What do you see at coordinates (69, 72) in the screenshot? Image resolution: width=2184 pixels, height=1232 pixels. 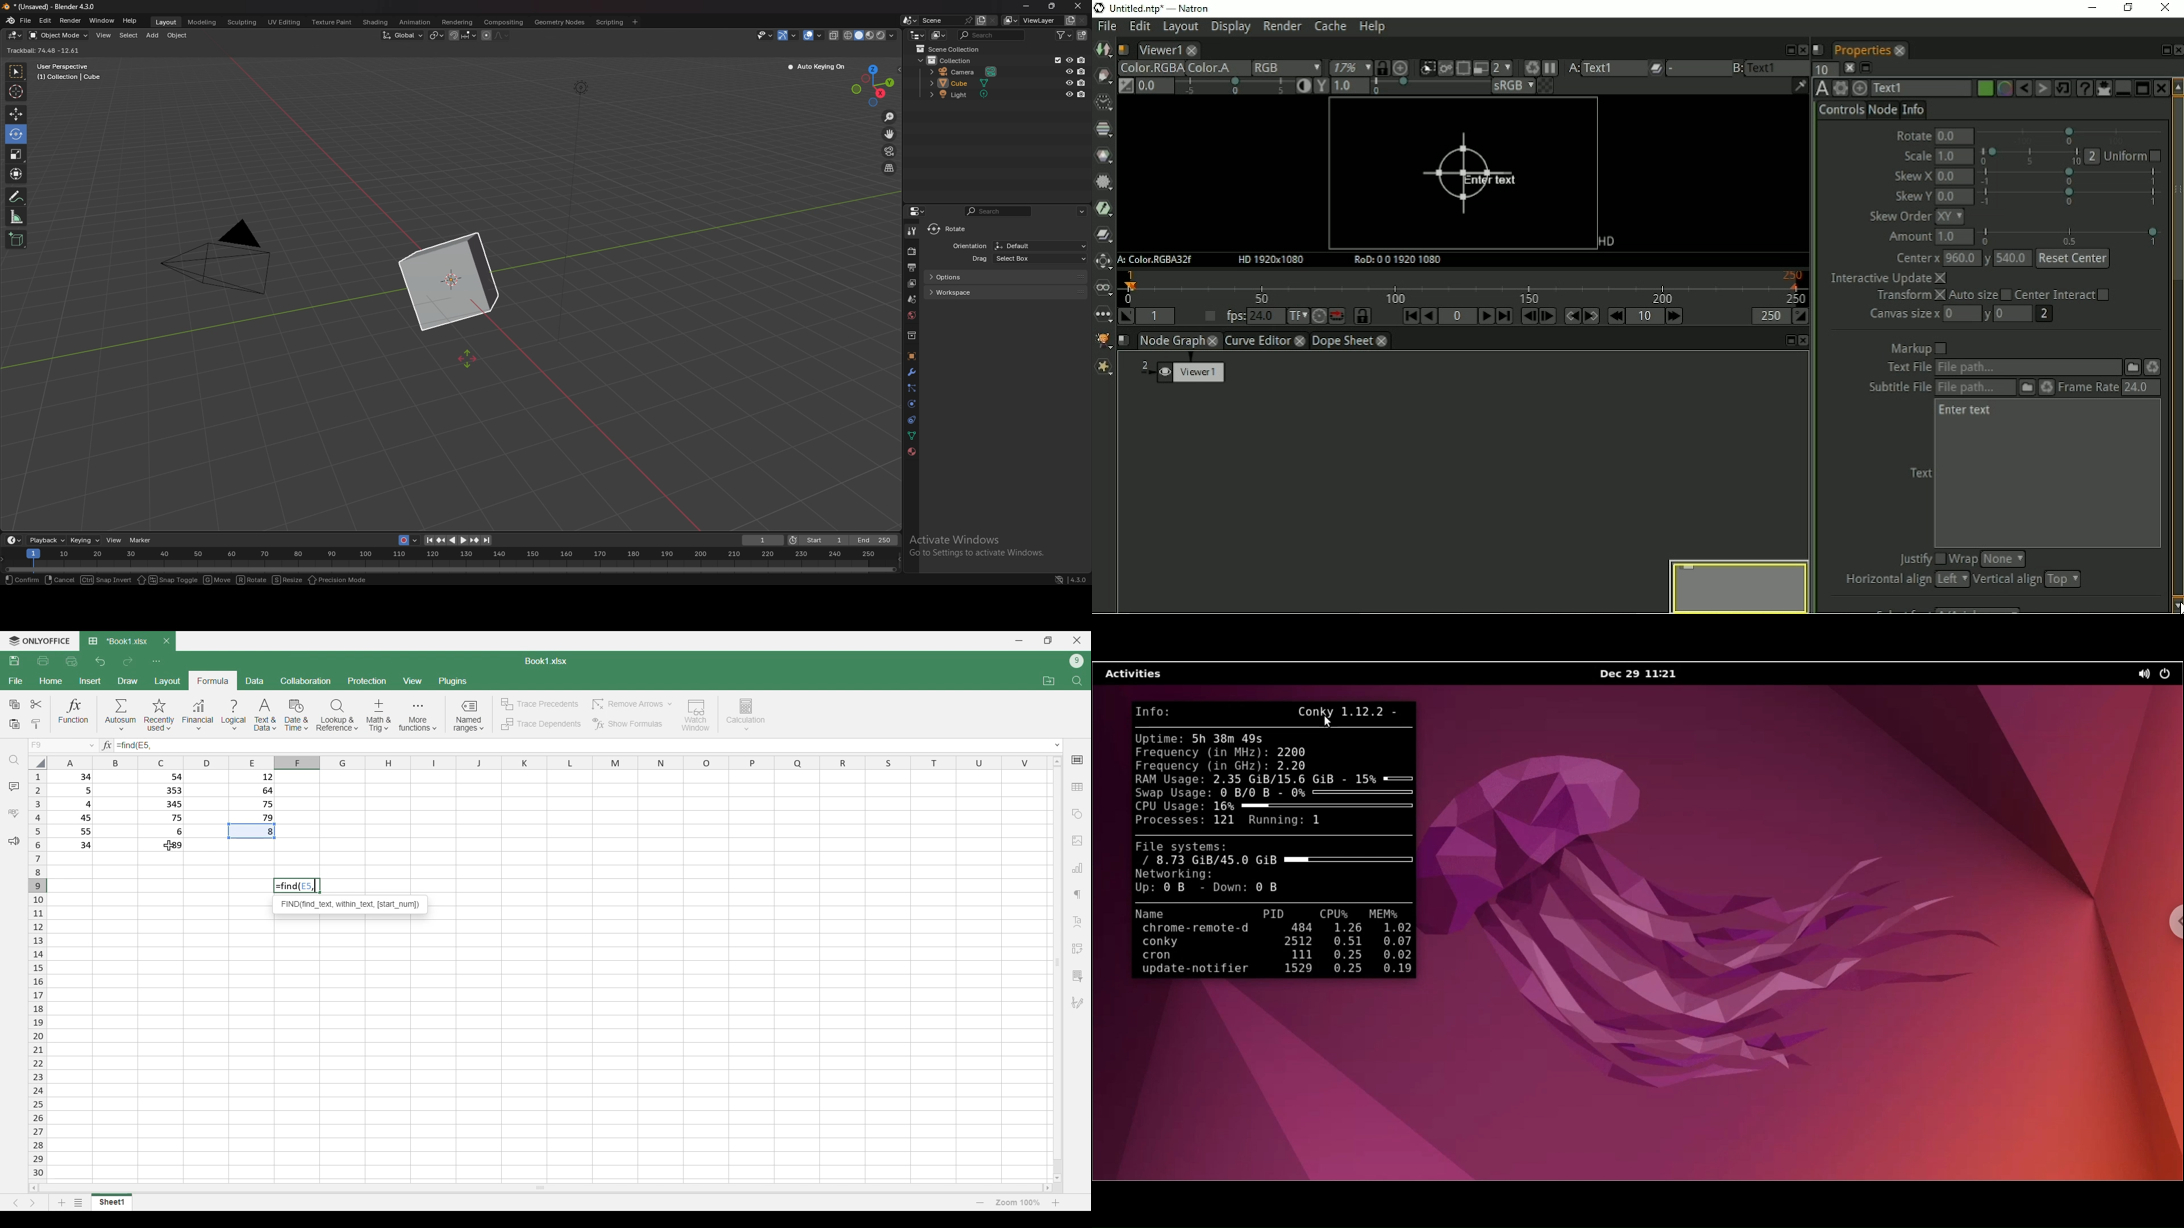 I see `User Perspective (1) Collection | Cube` at bounding box center [69, 72].